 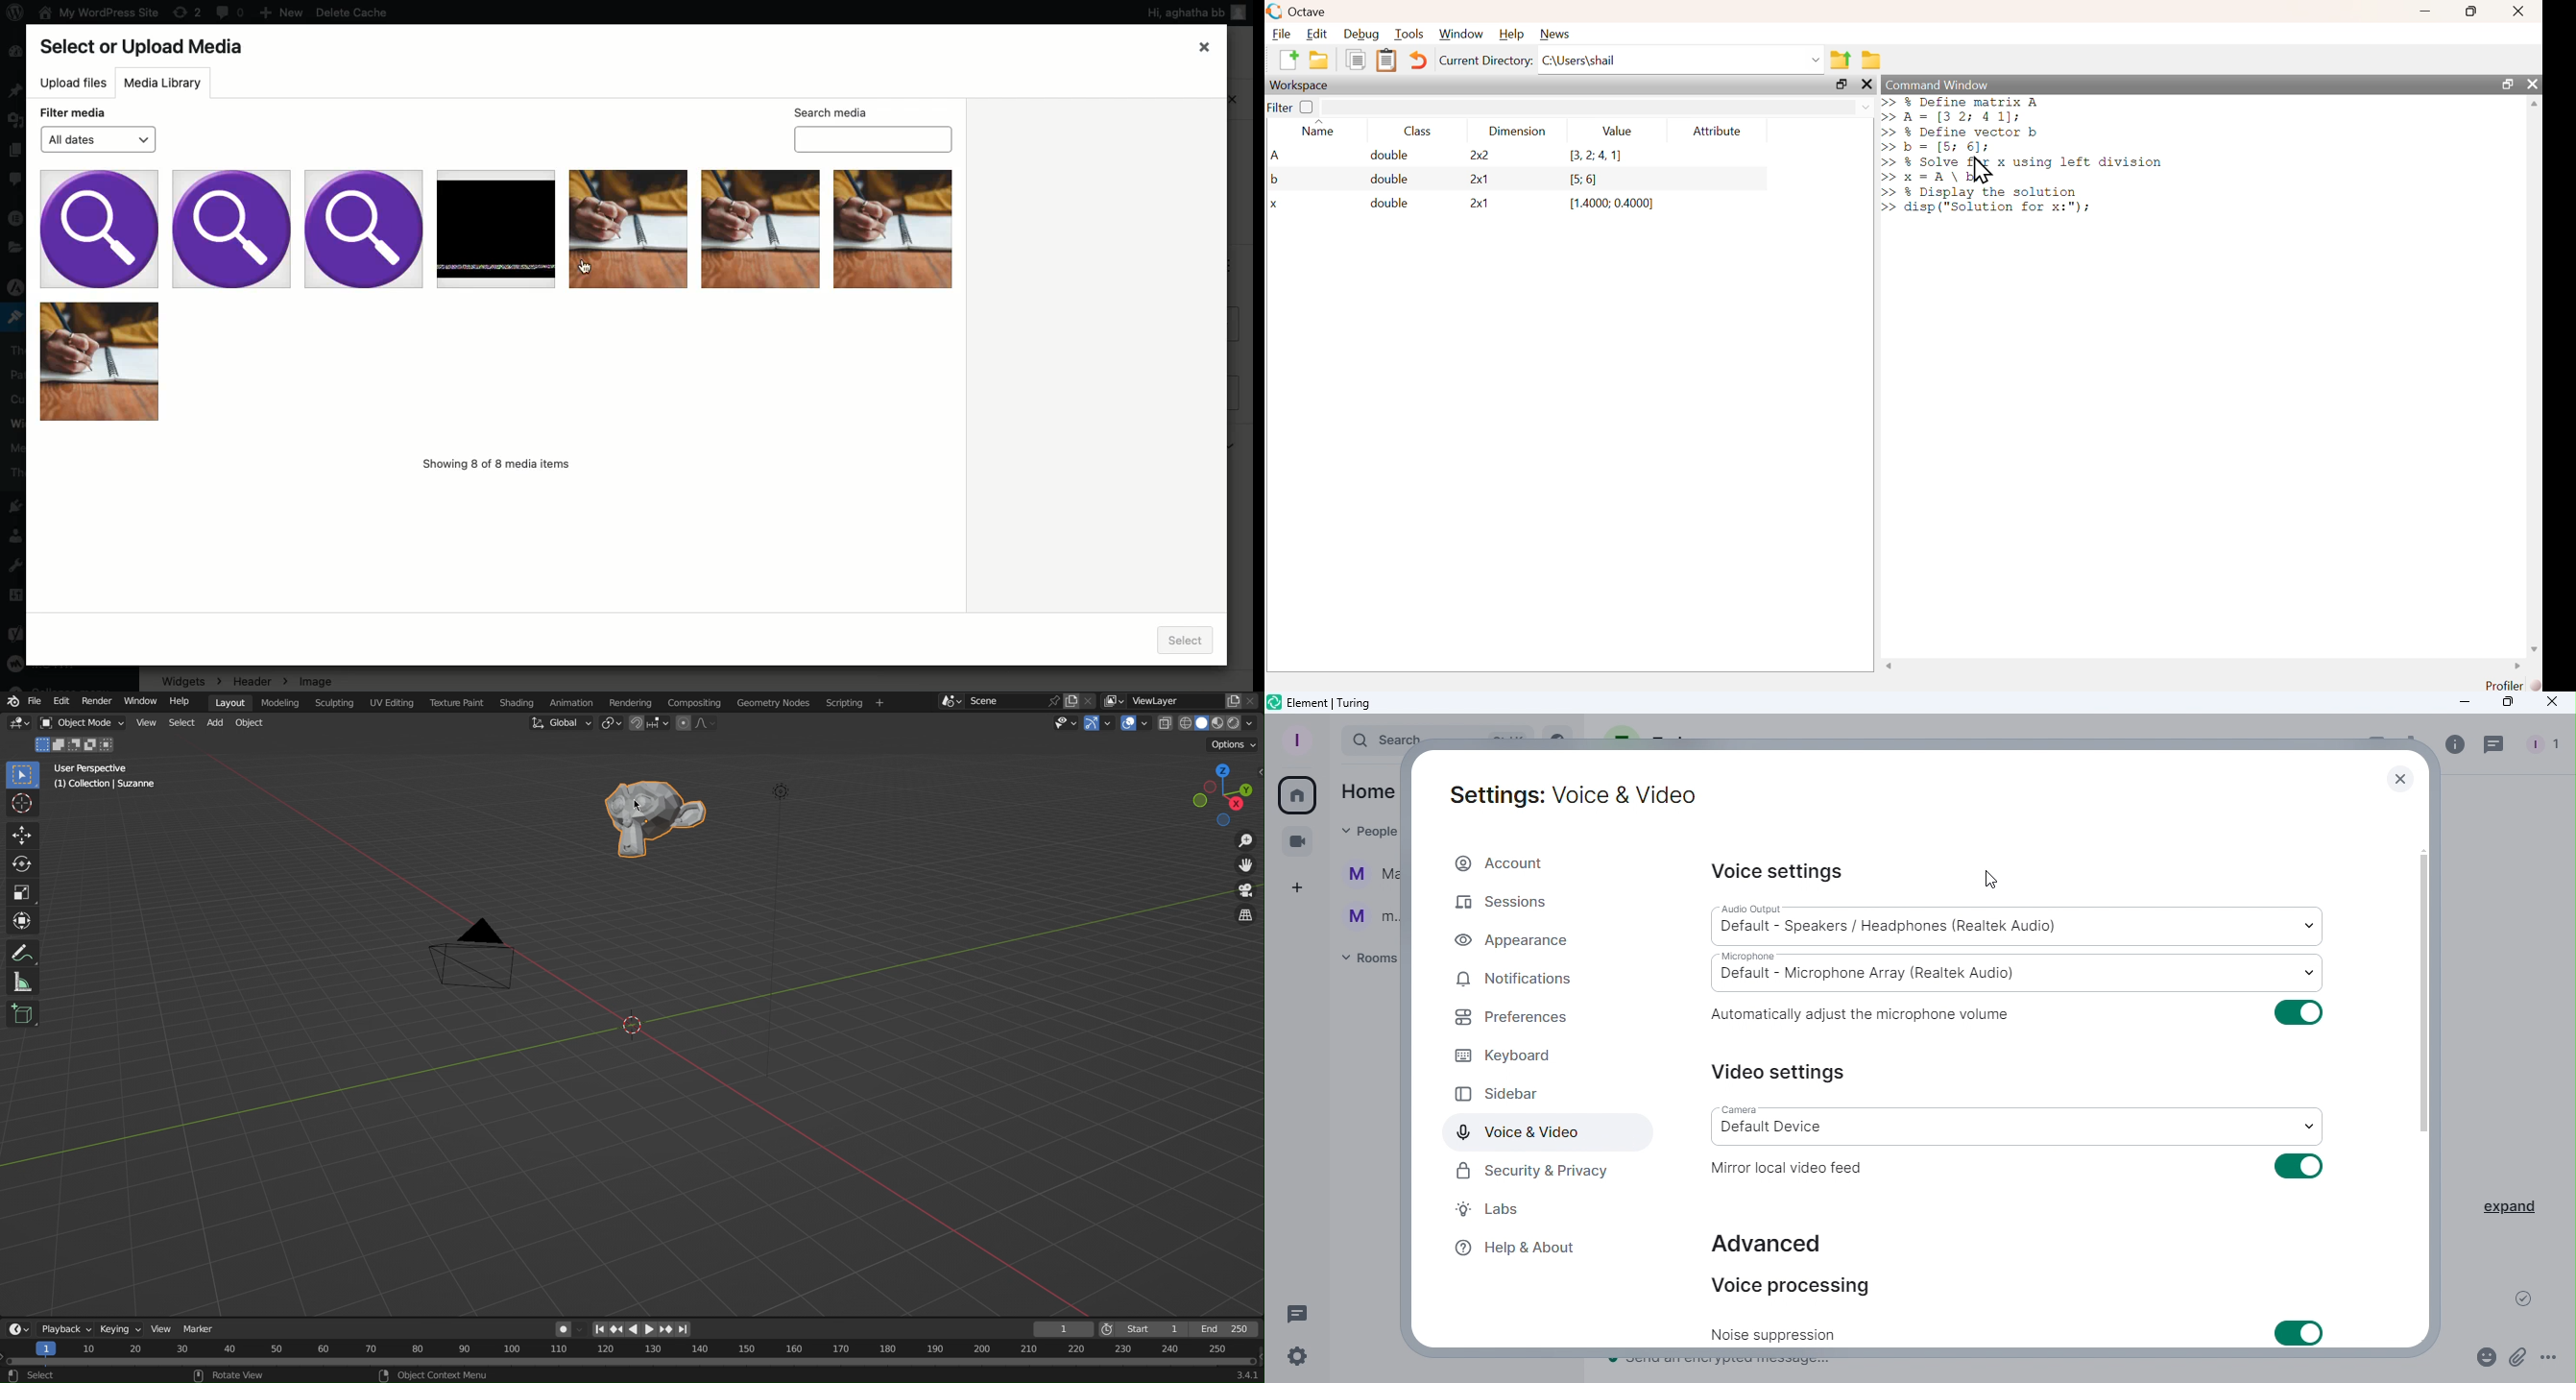 What do you see at coordinates (1876, 1015) in the screenshot?
I see `Automatically adjust the microphone volume` at bounding box center [1876, 1015].